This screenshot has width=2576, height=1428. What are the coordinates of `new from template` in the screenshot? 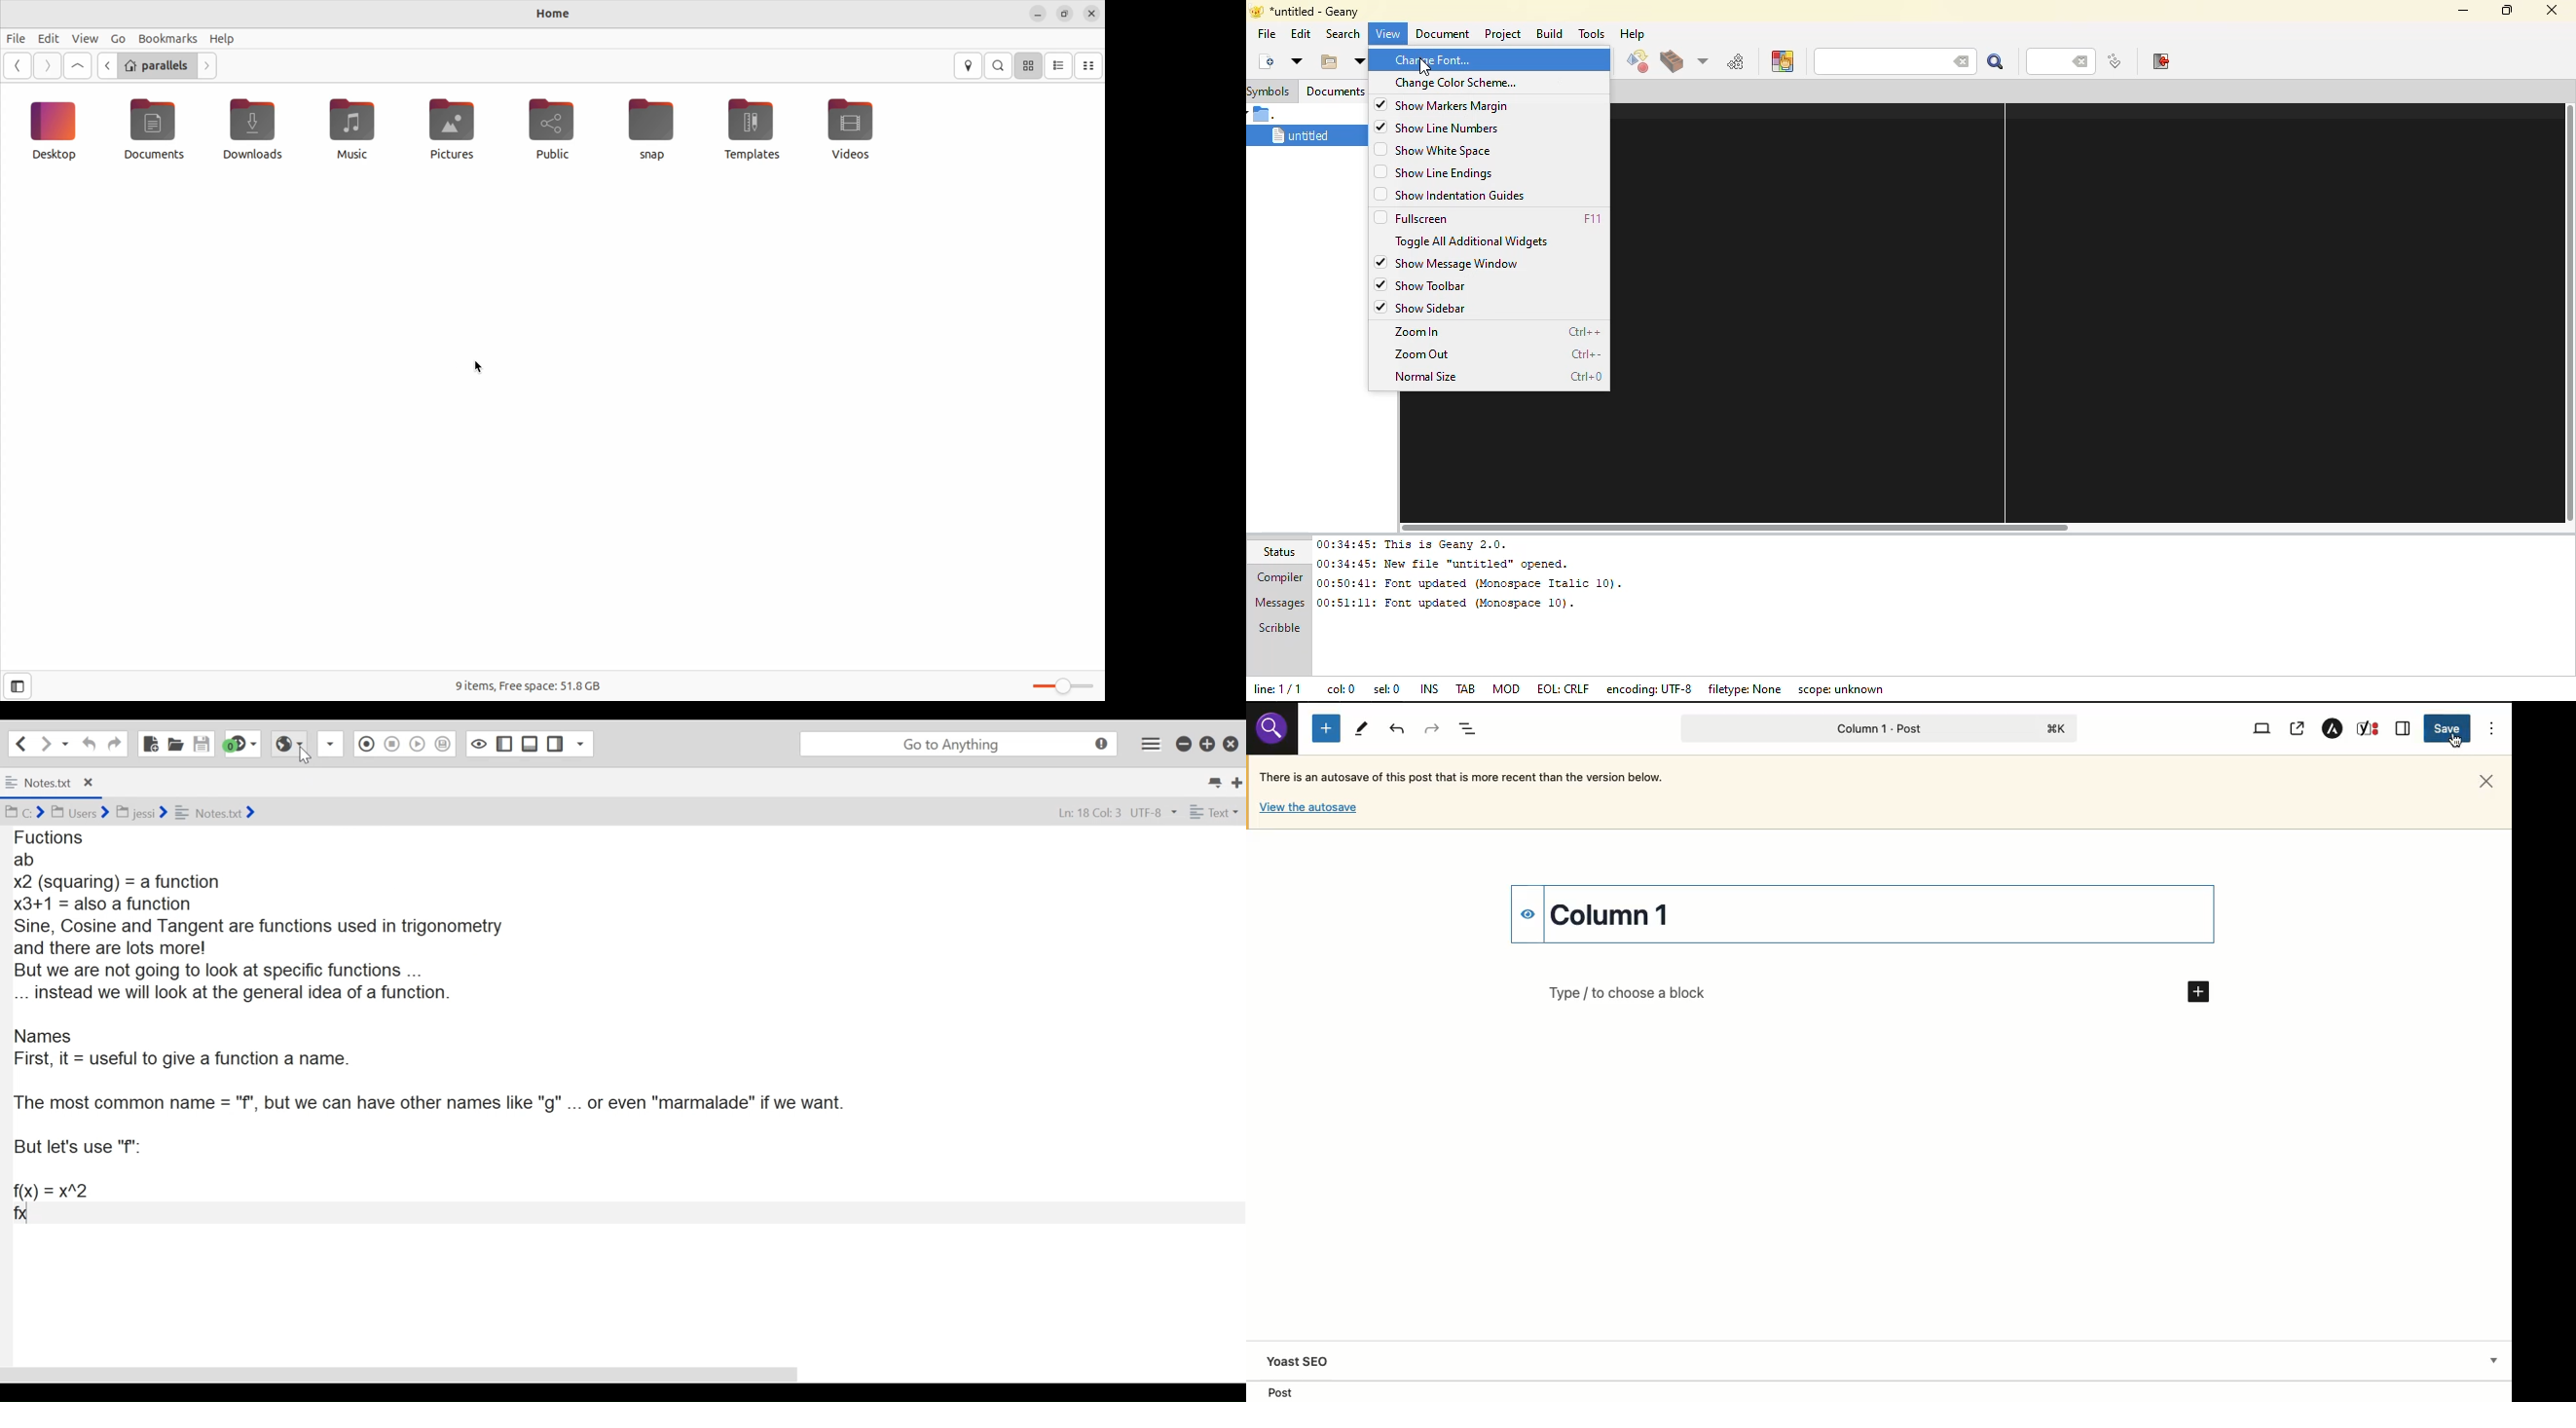 It's located at (1296, 60).